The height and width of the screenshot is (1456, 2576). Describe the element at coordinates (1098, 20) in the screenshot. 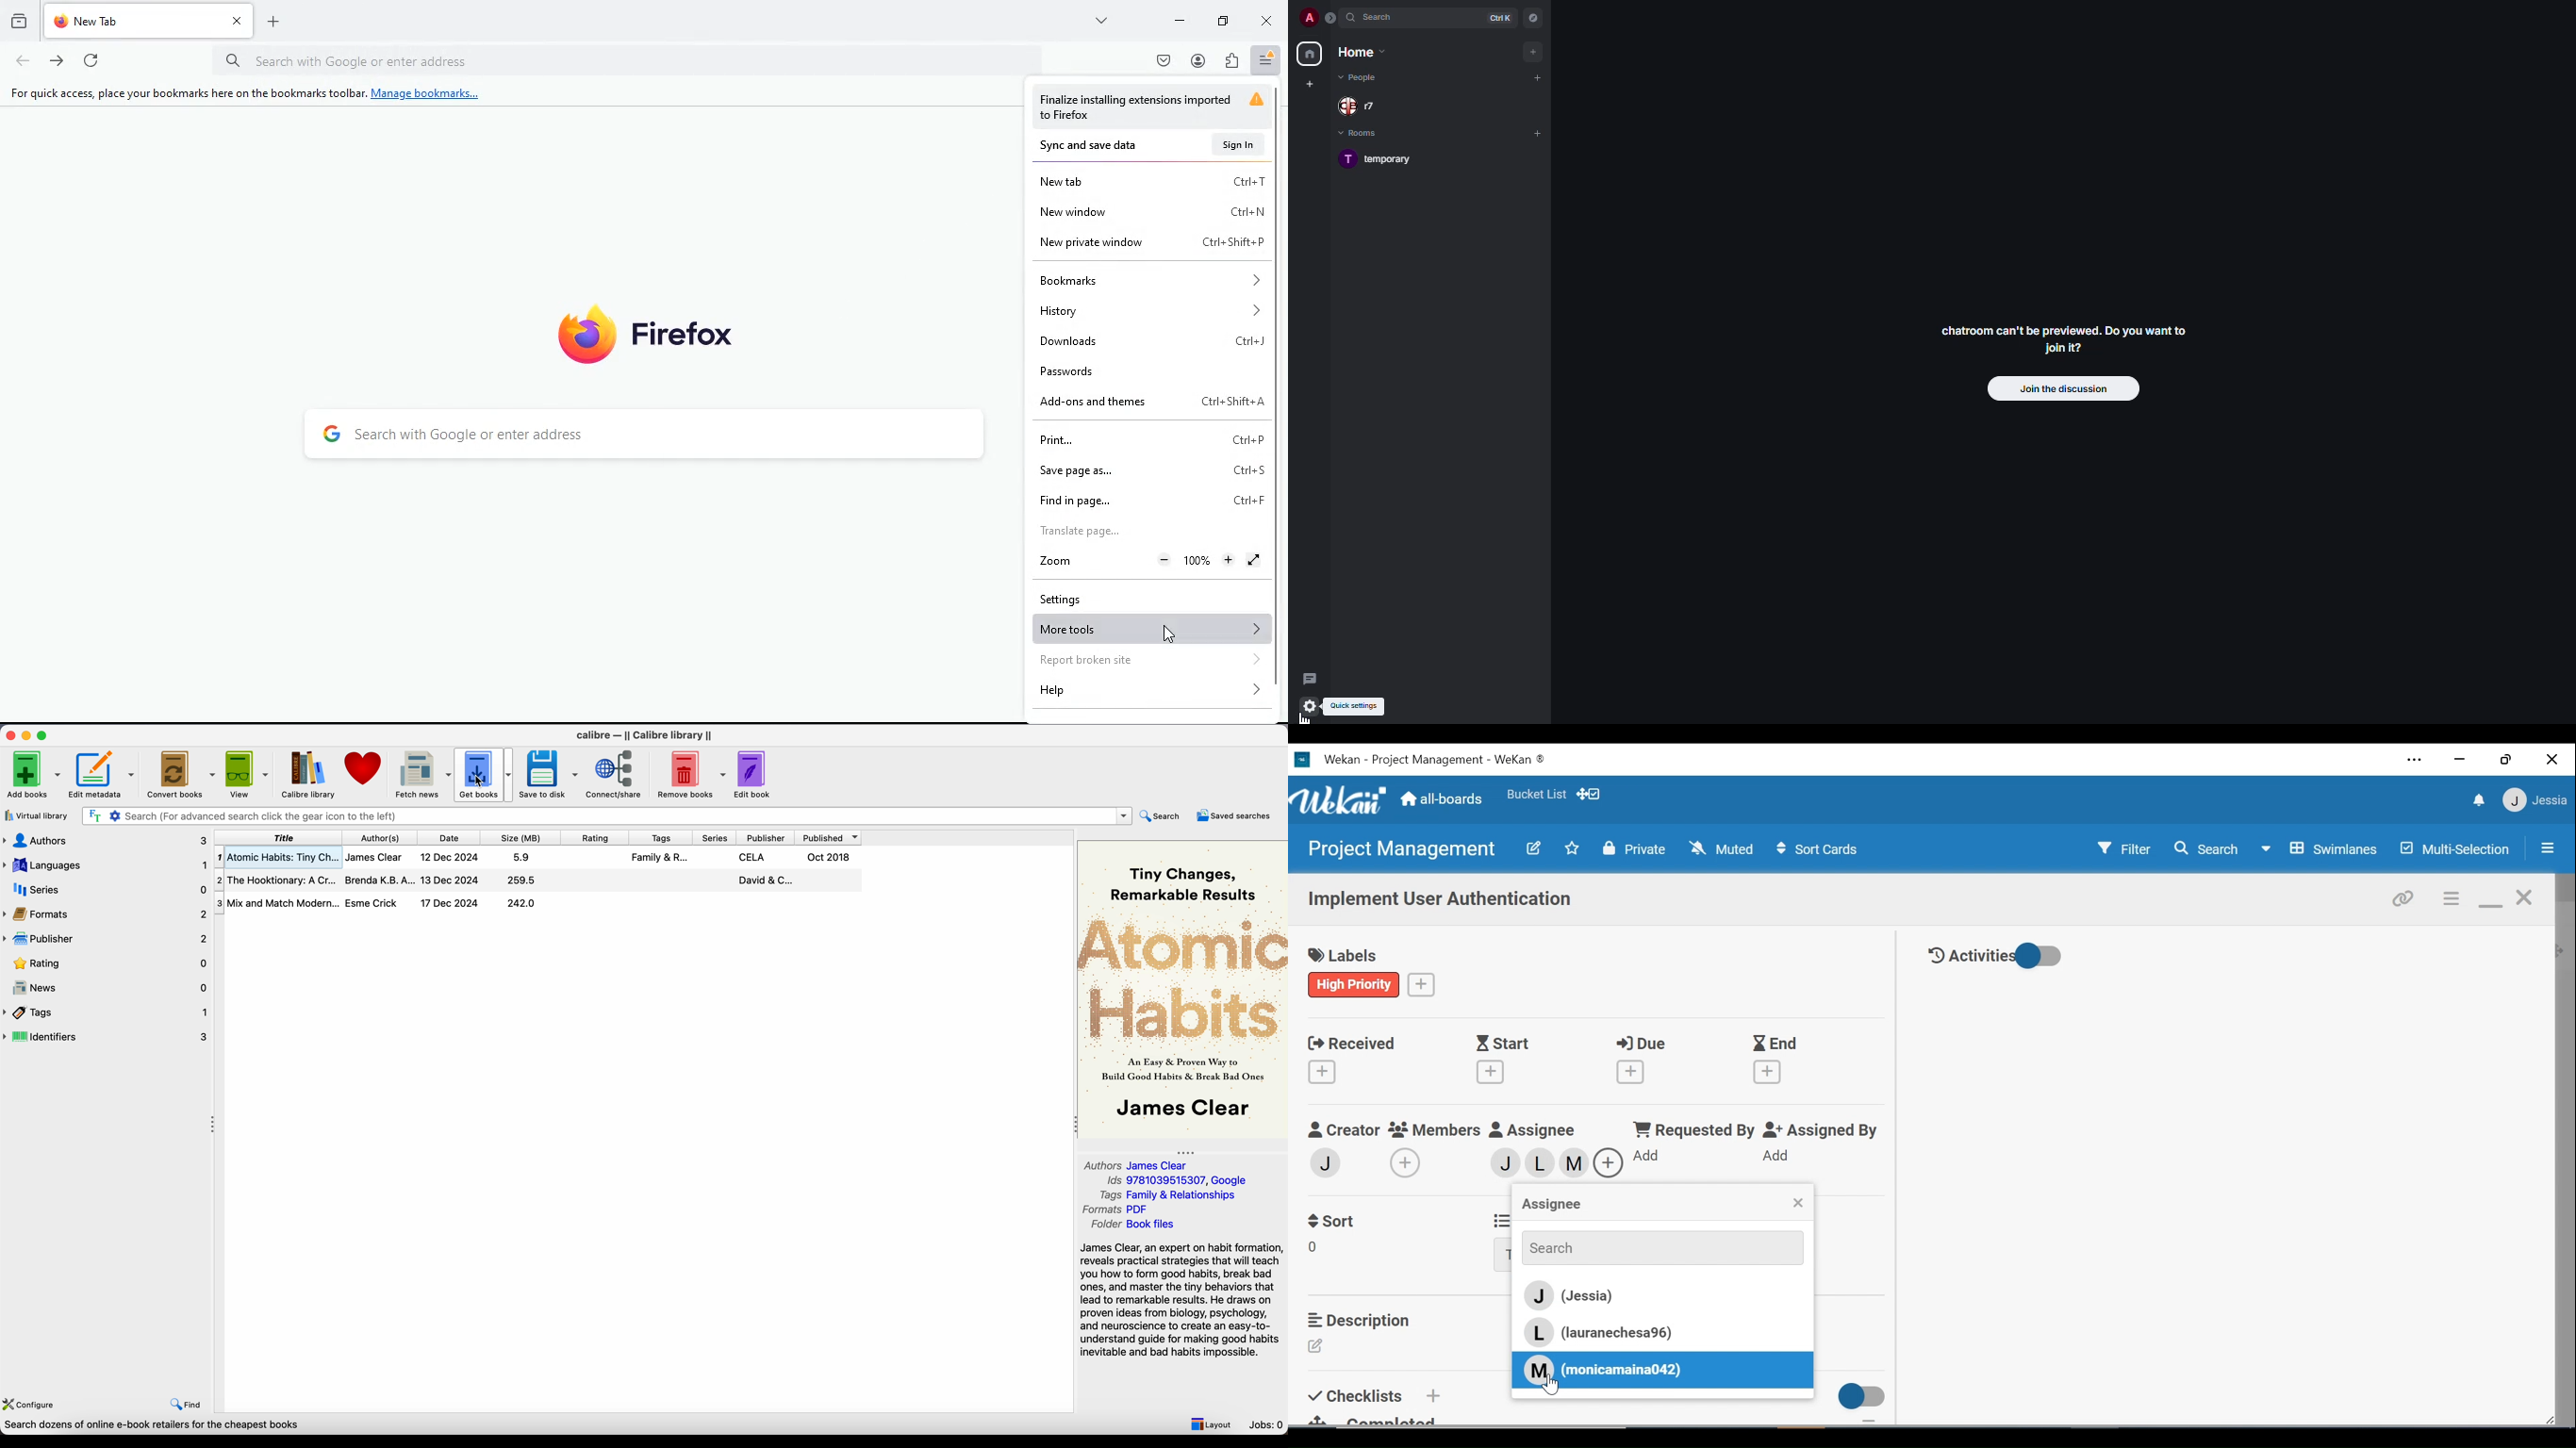

I see `more` at that location.